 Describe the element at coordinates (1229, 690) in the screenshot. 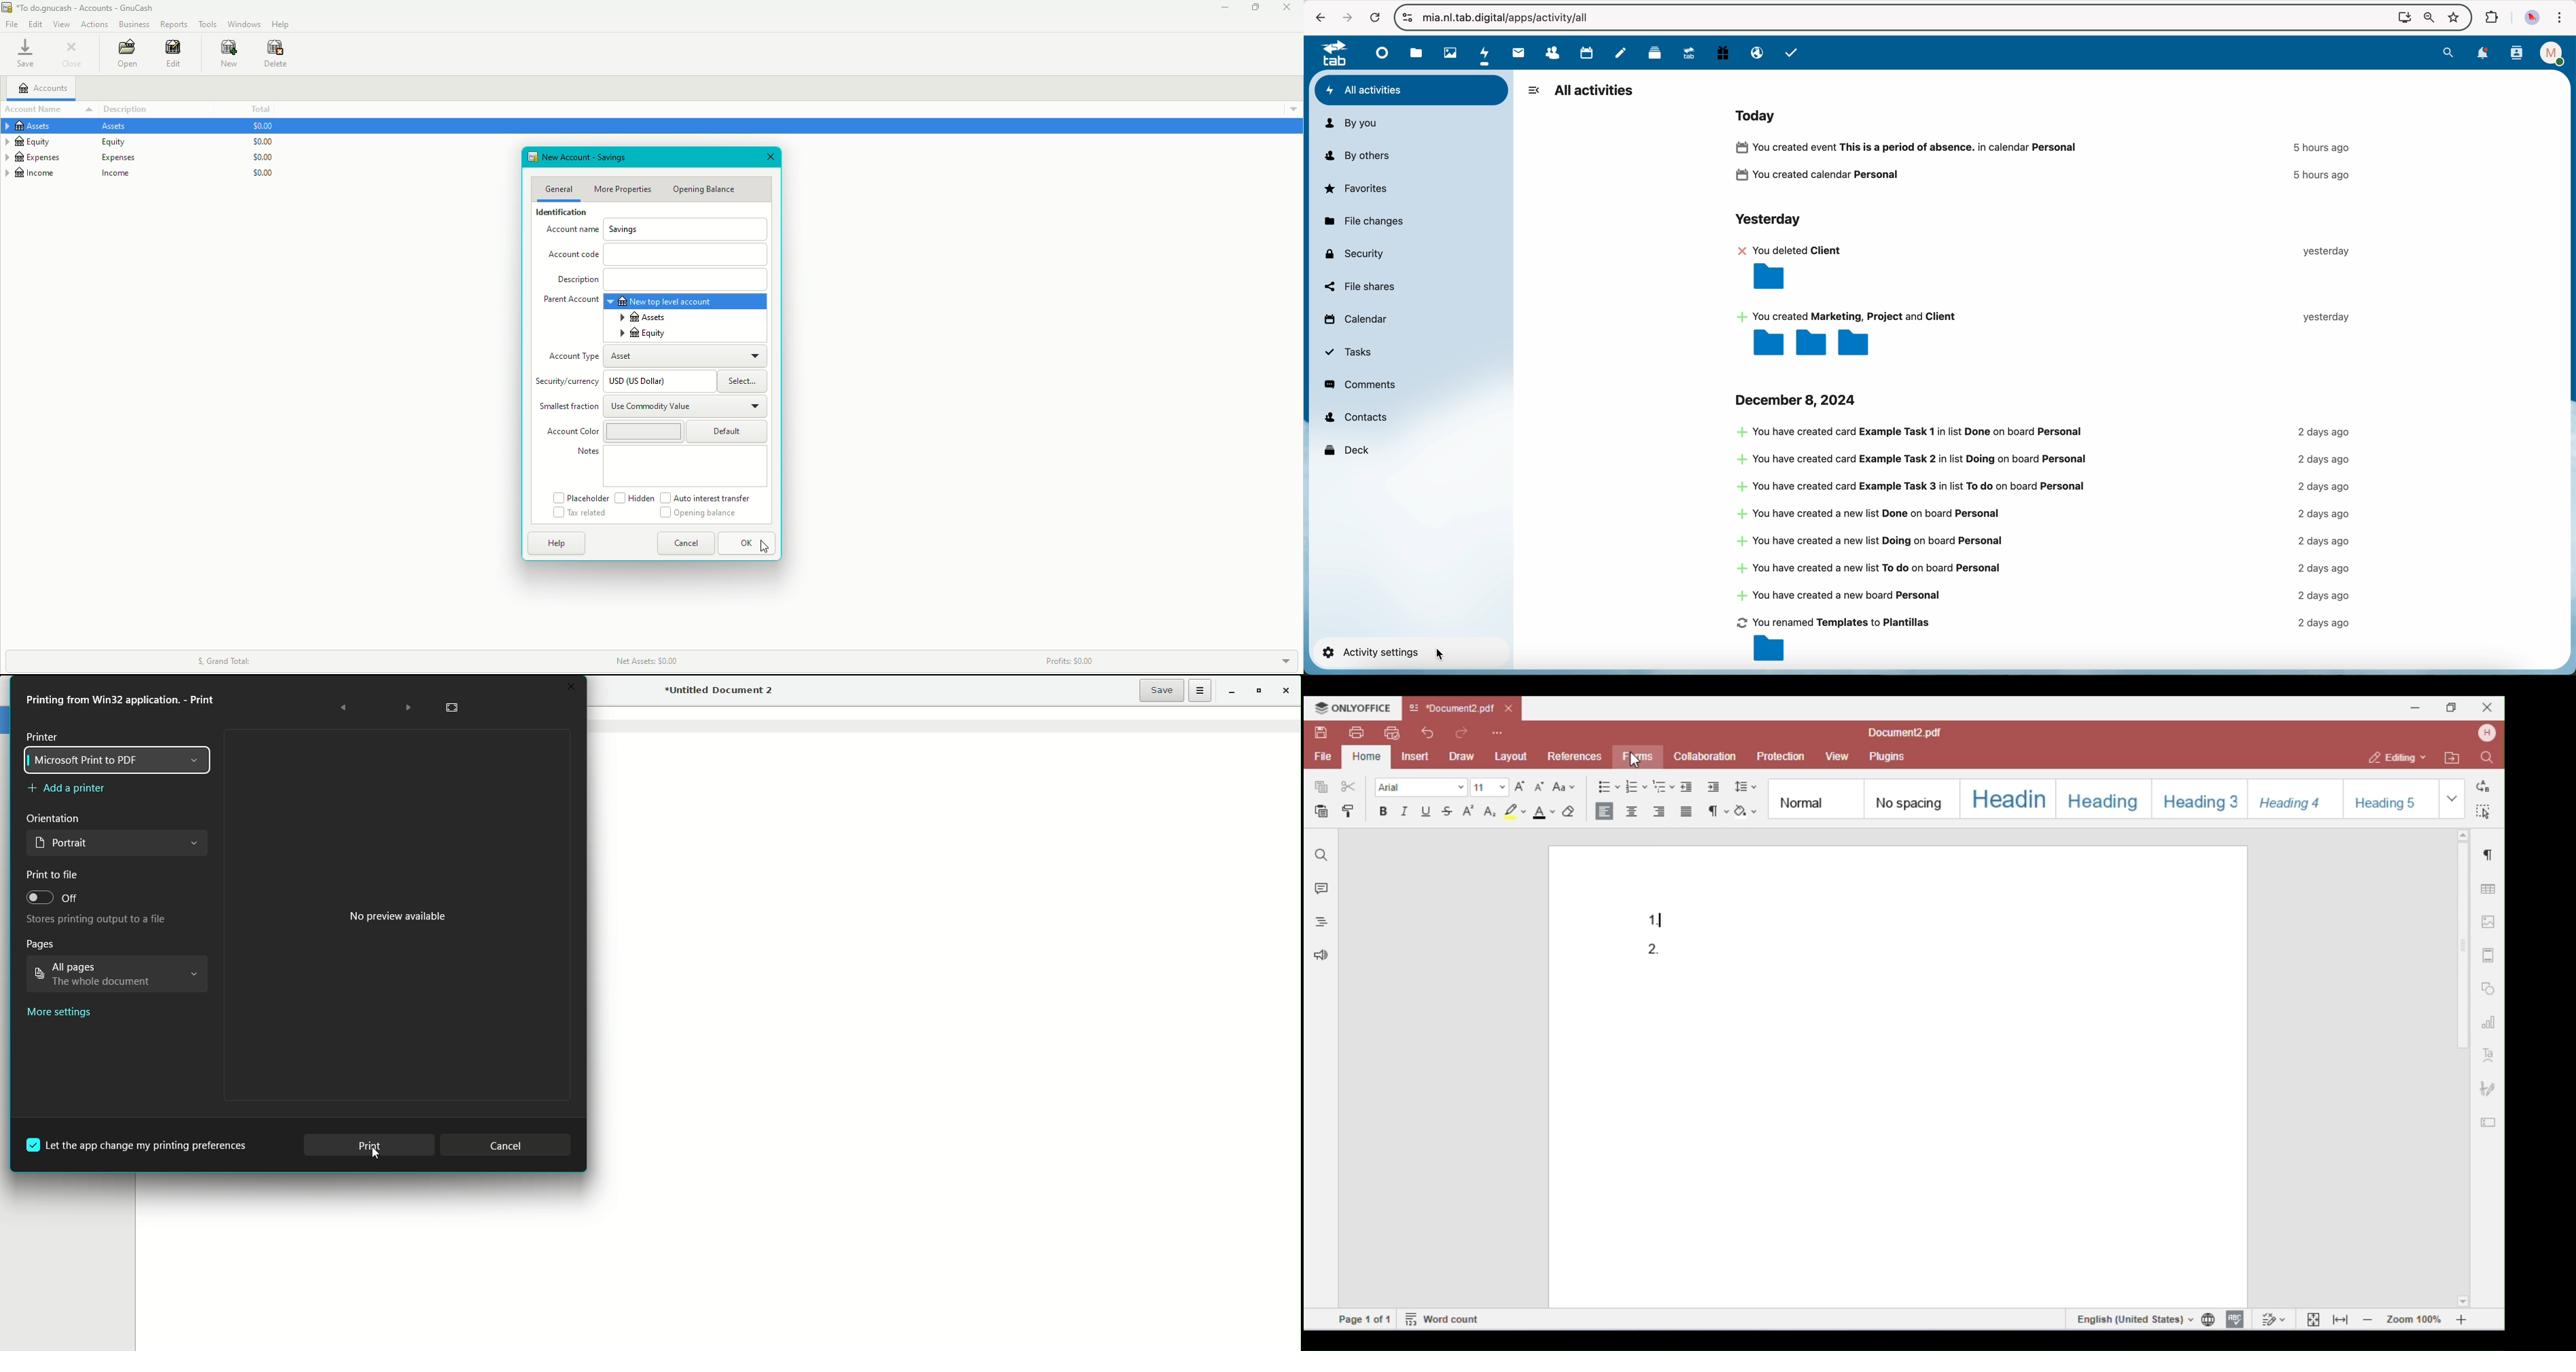

I see `Minimize` at that location.